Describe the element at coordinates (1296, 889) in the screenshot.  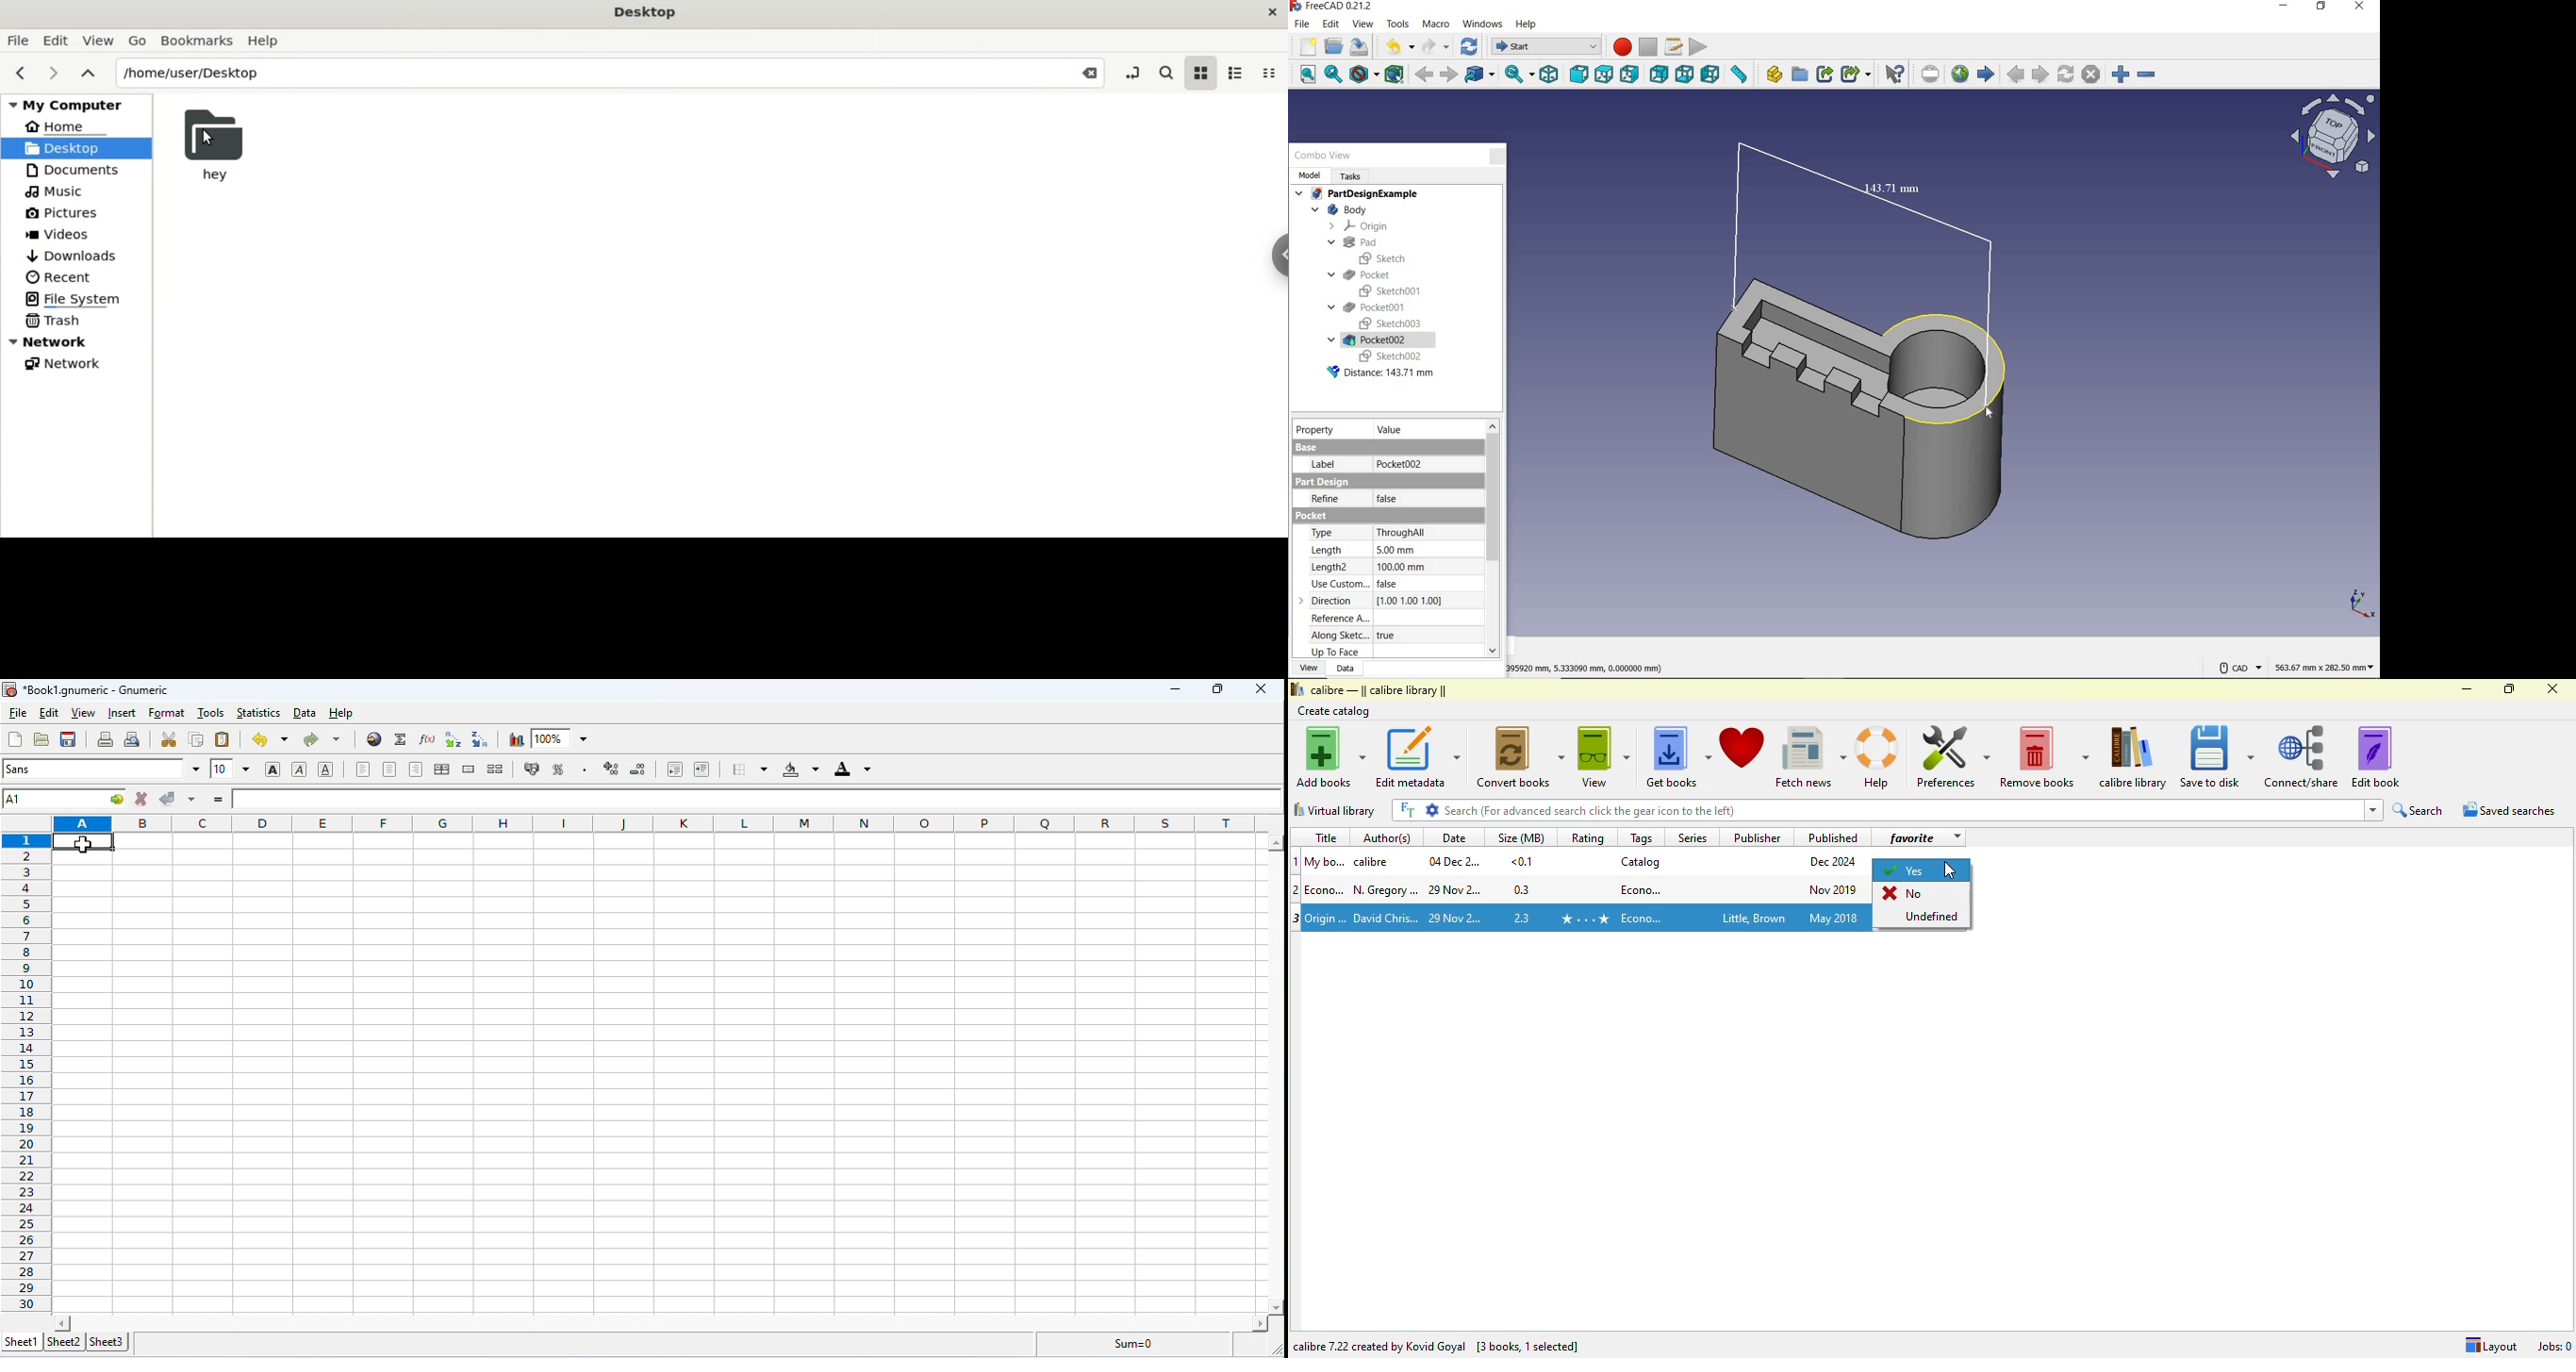
I see `2` at that location.